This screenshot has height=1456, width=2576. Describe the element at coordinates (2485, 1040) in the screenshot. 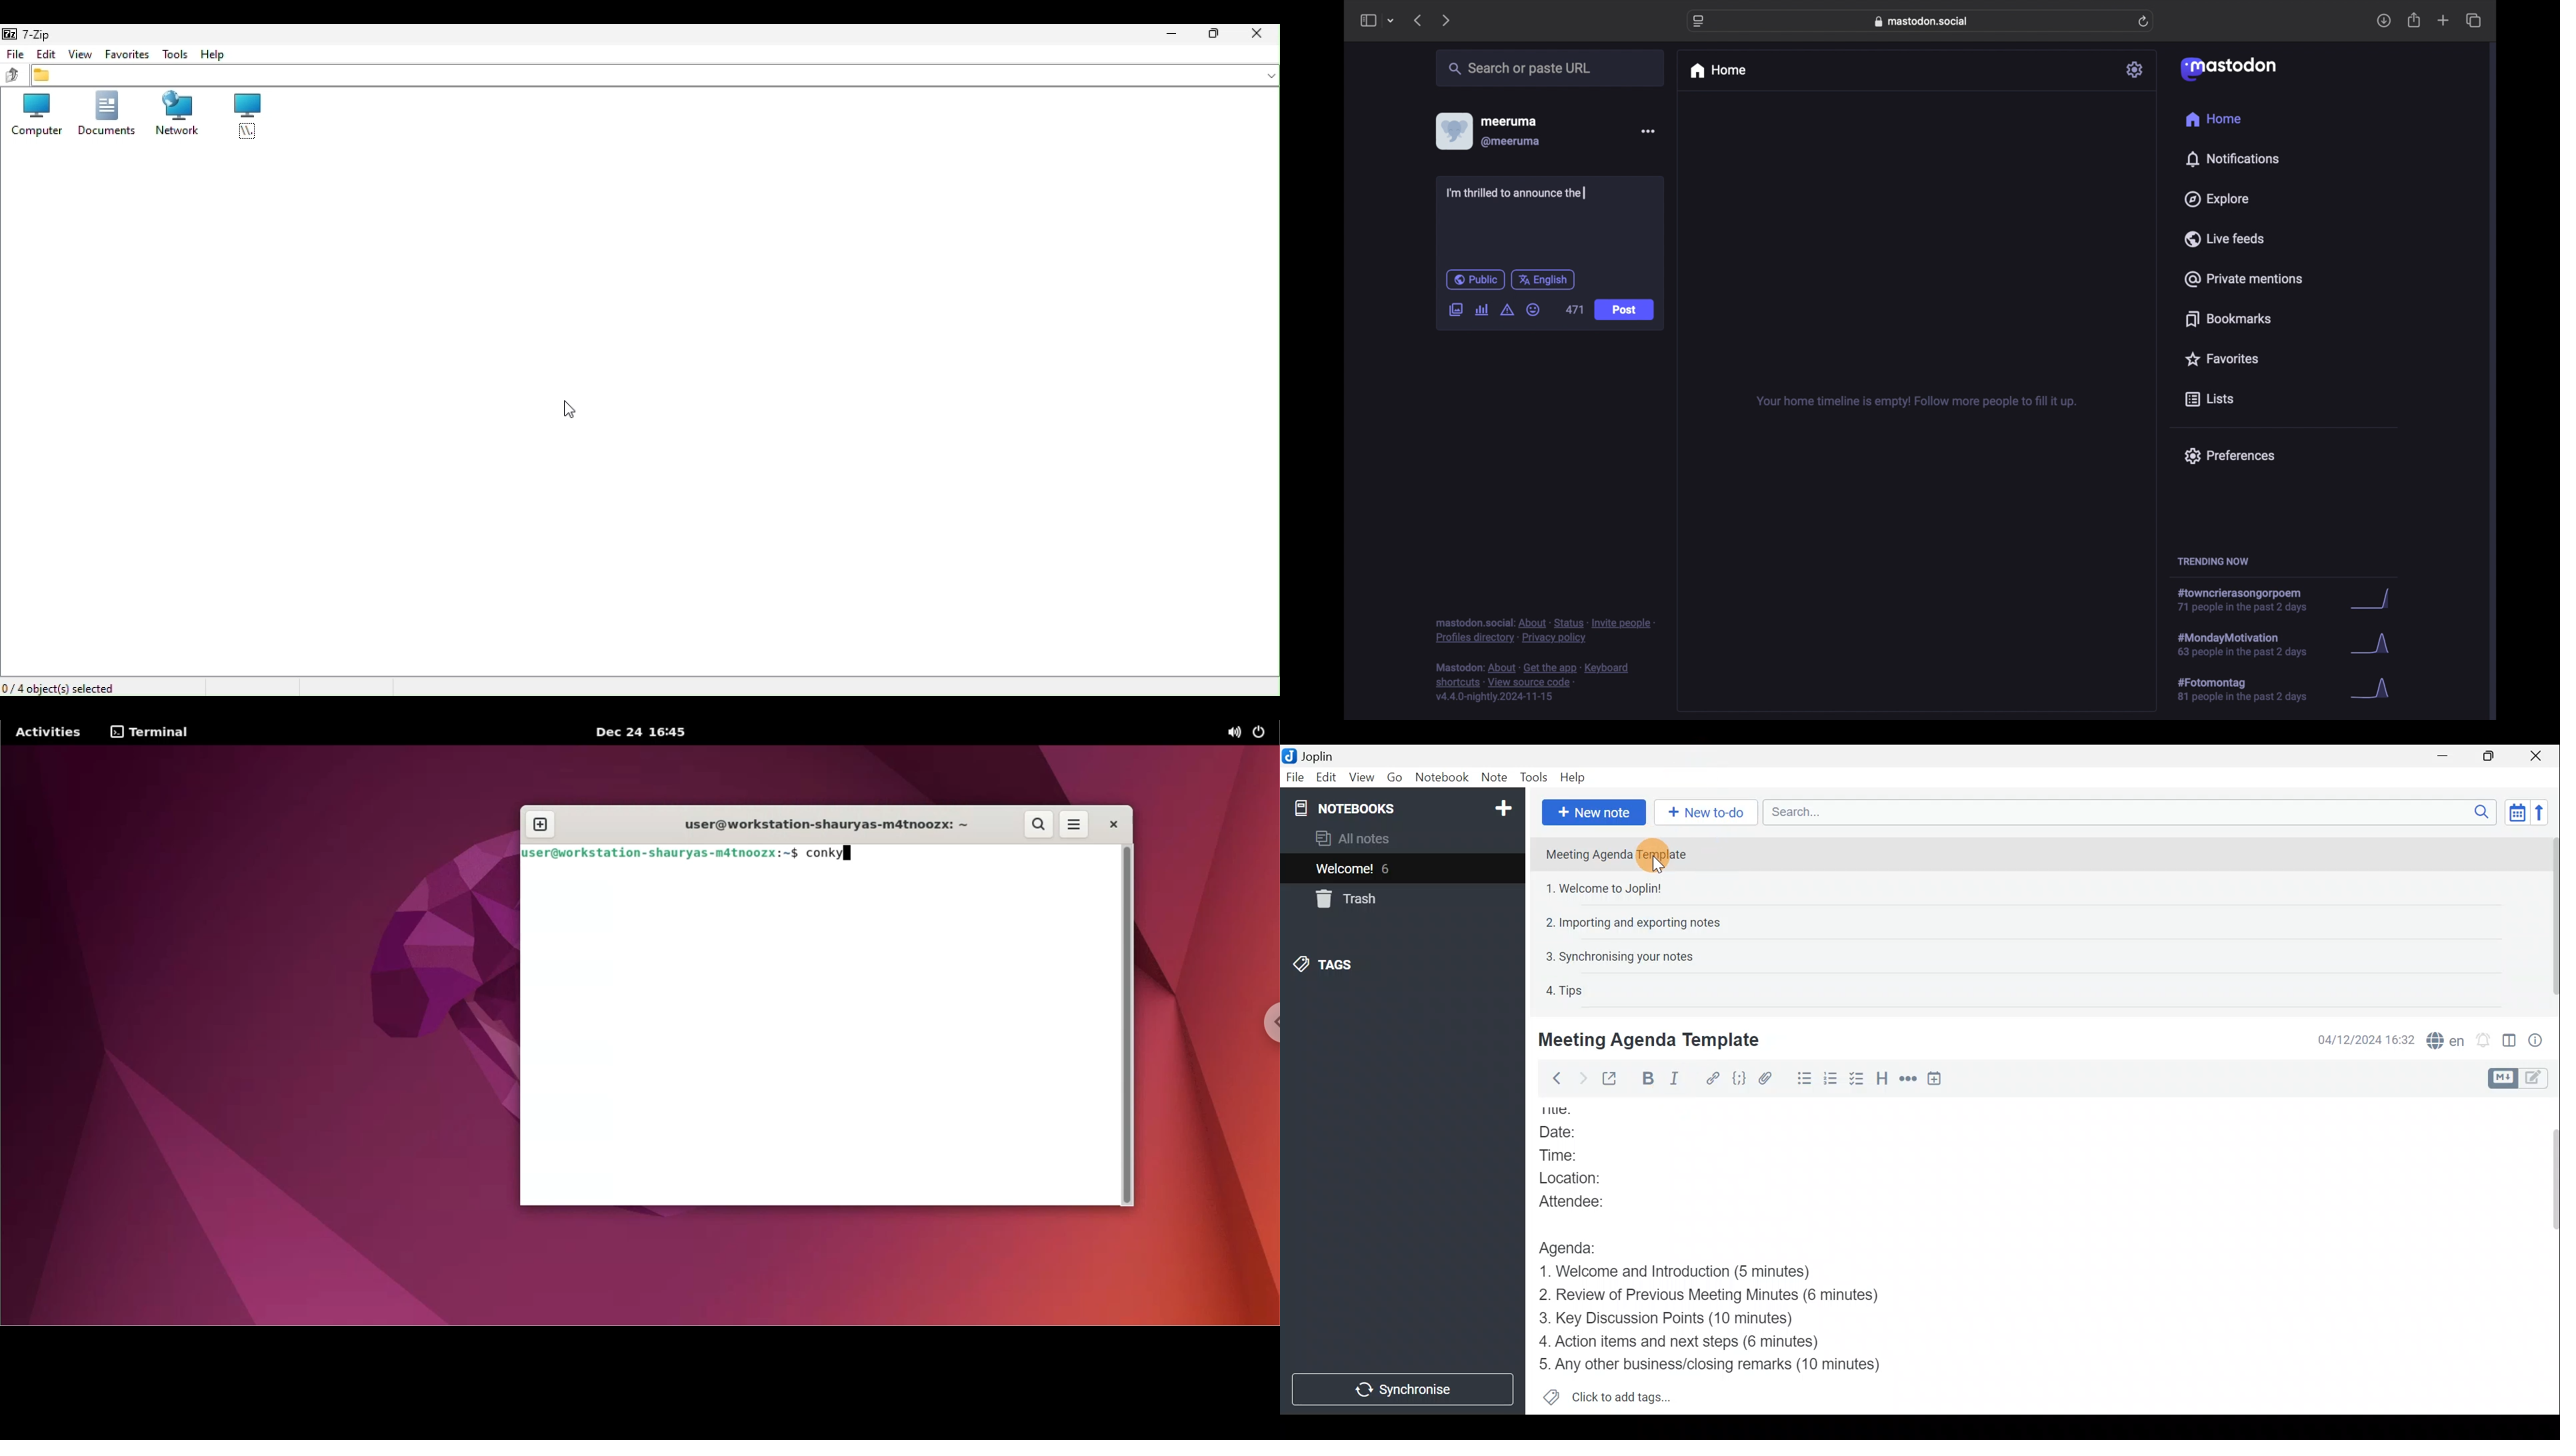

I see `Set alarm` at that location.